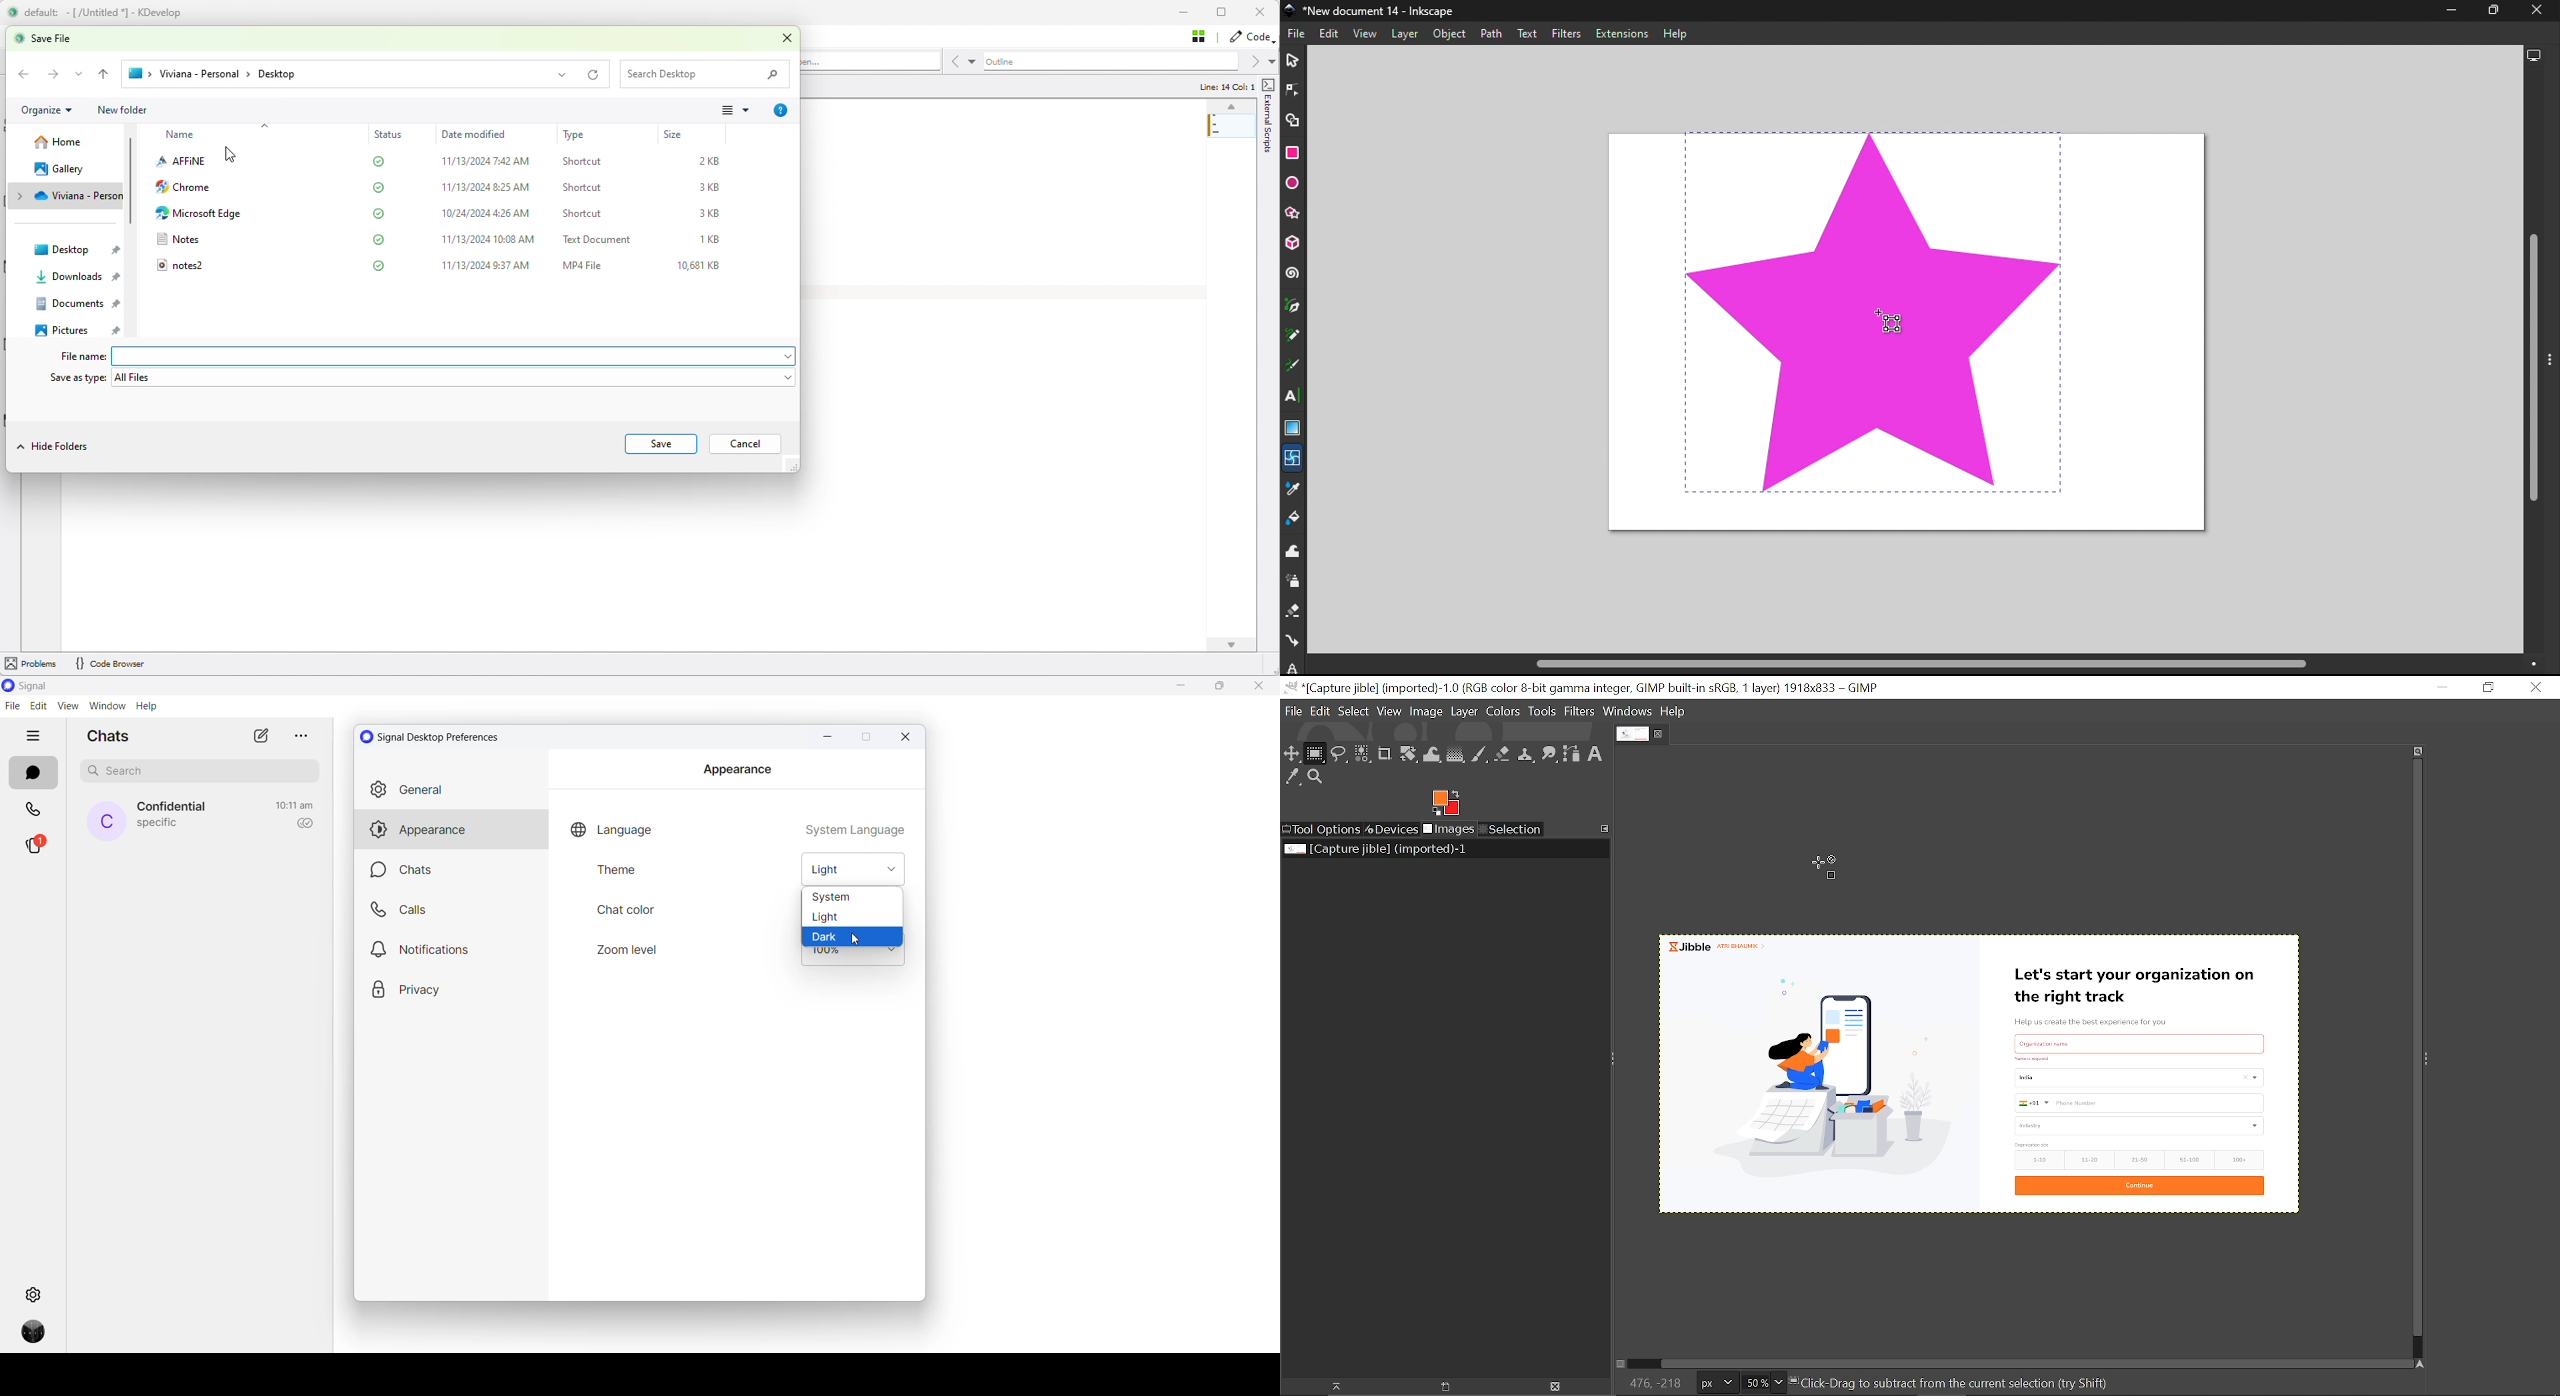 The width and height of the screenshot is (2576, 1400). What do you see at coordinates (1661, 734) in the screenshot?
I see `Close tab` at bounding box center [1661, 734].